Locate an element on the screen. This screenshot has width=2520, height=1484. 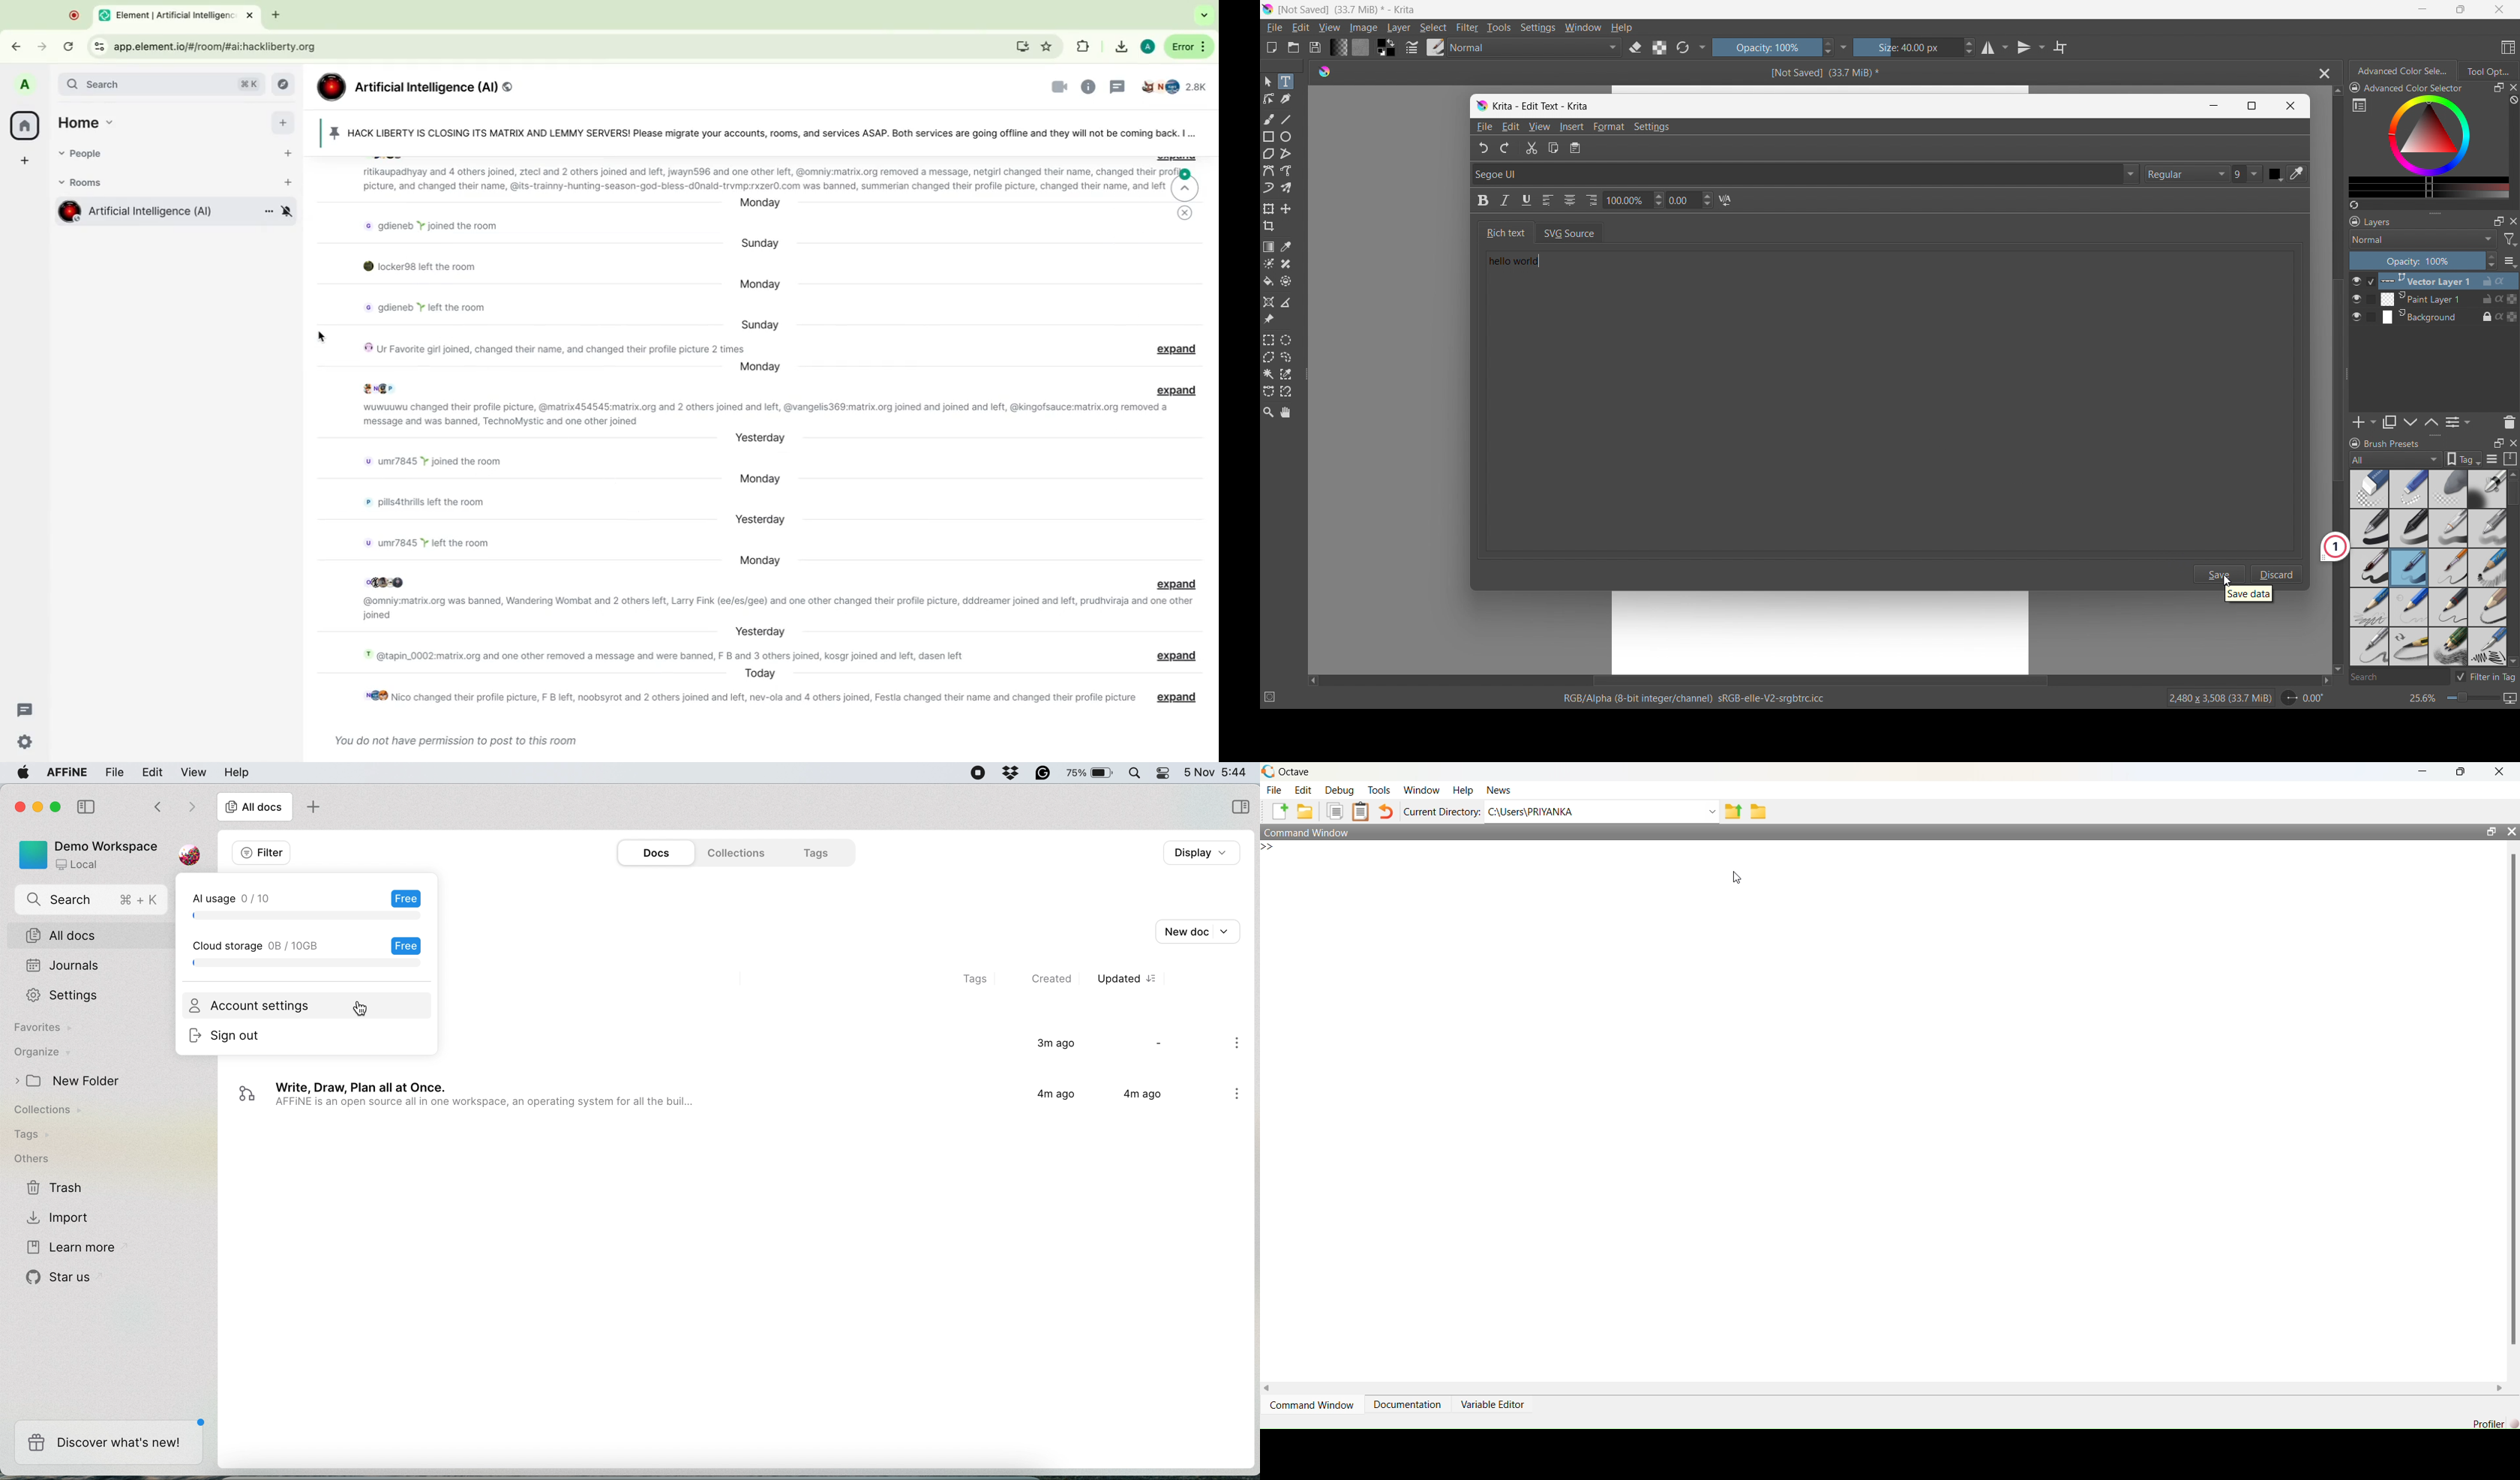
trash is located at coordinates (55, 1189).